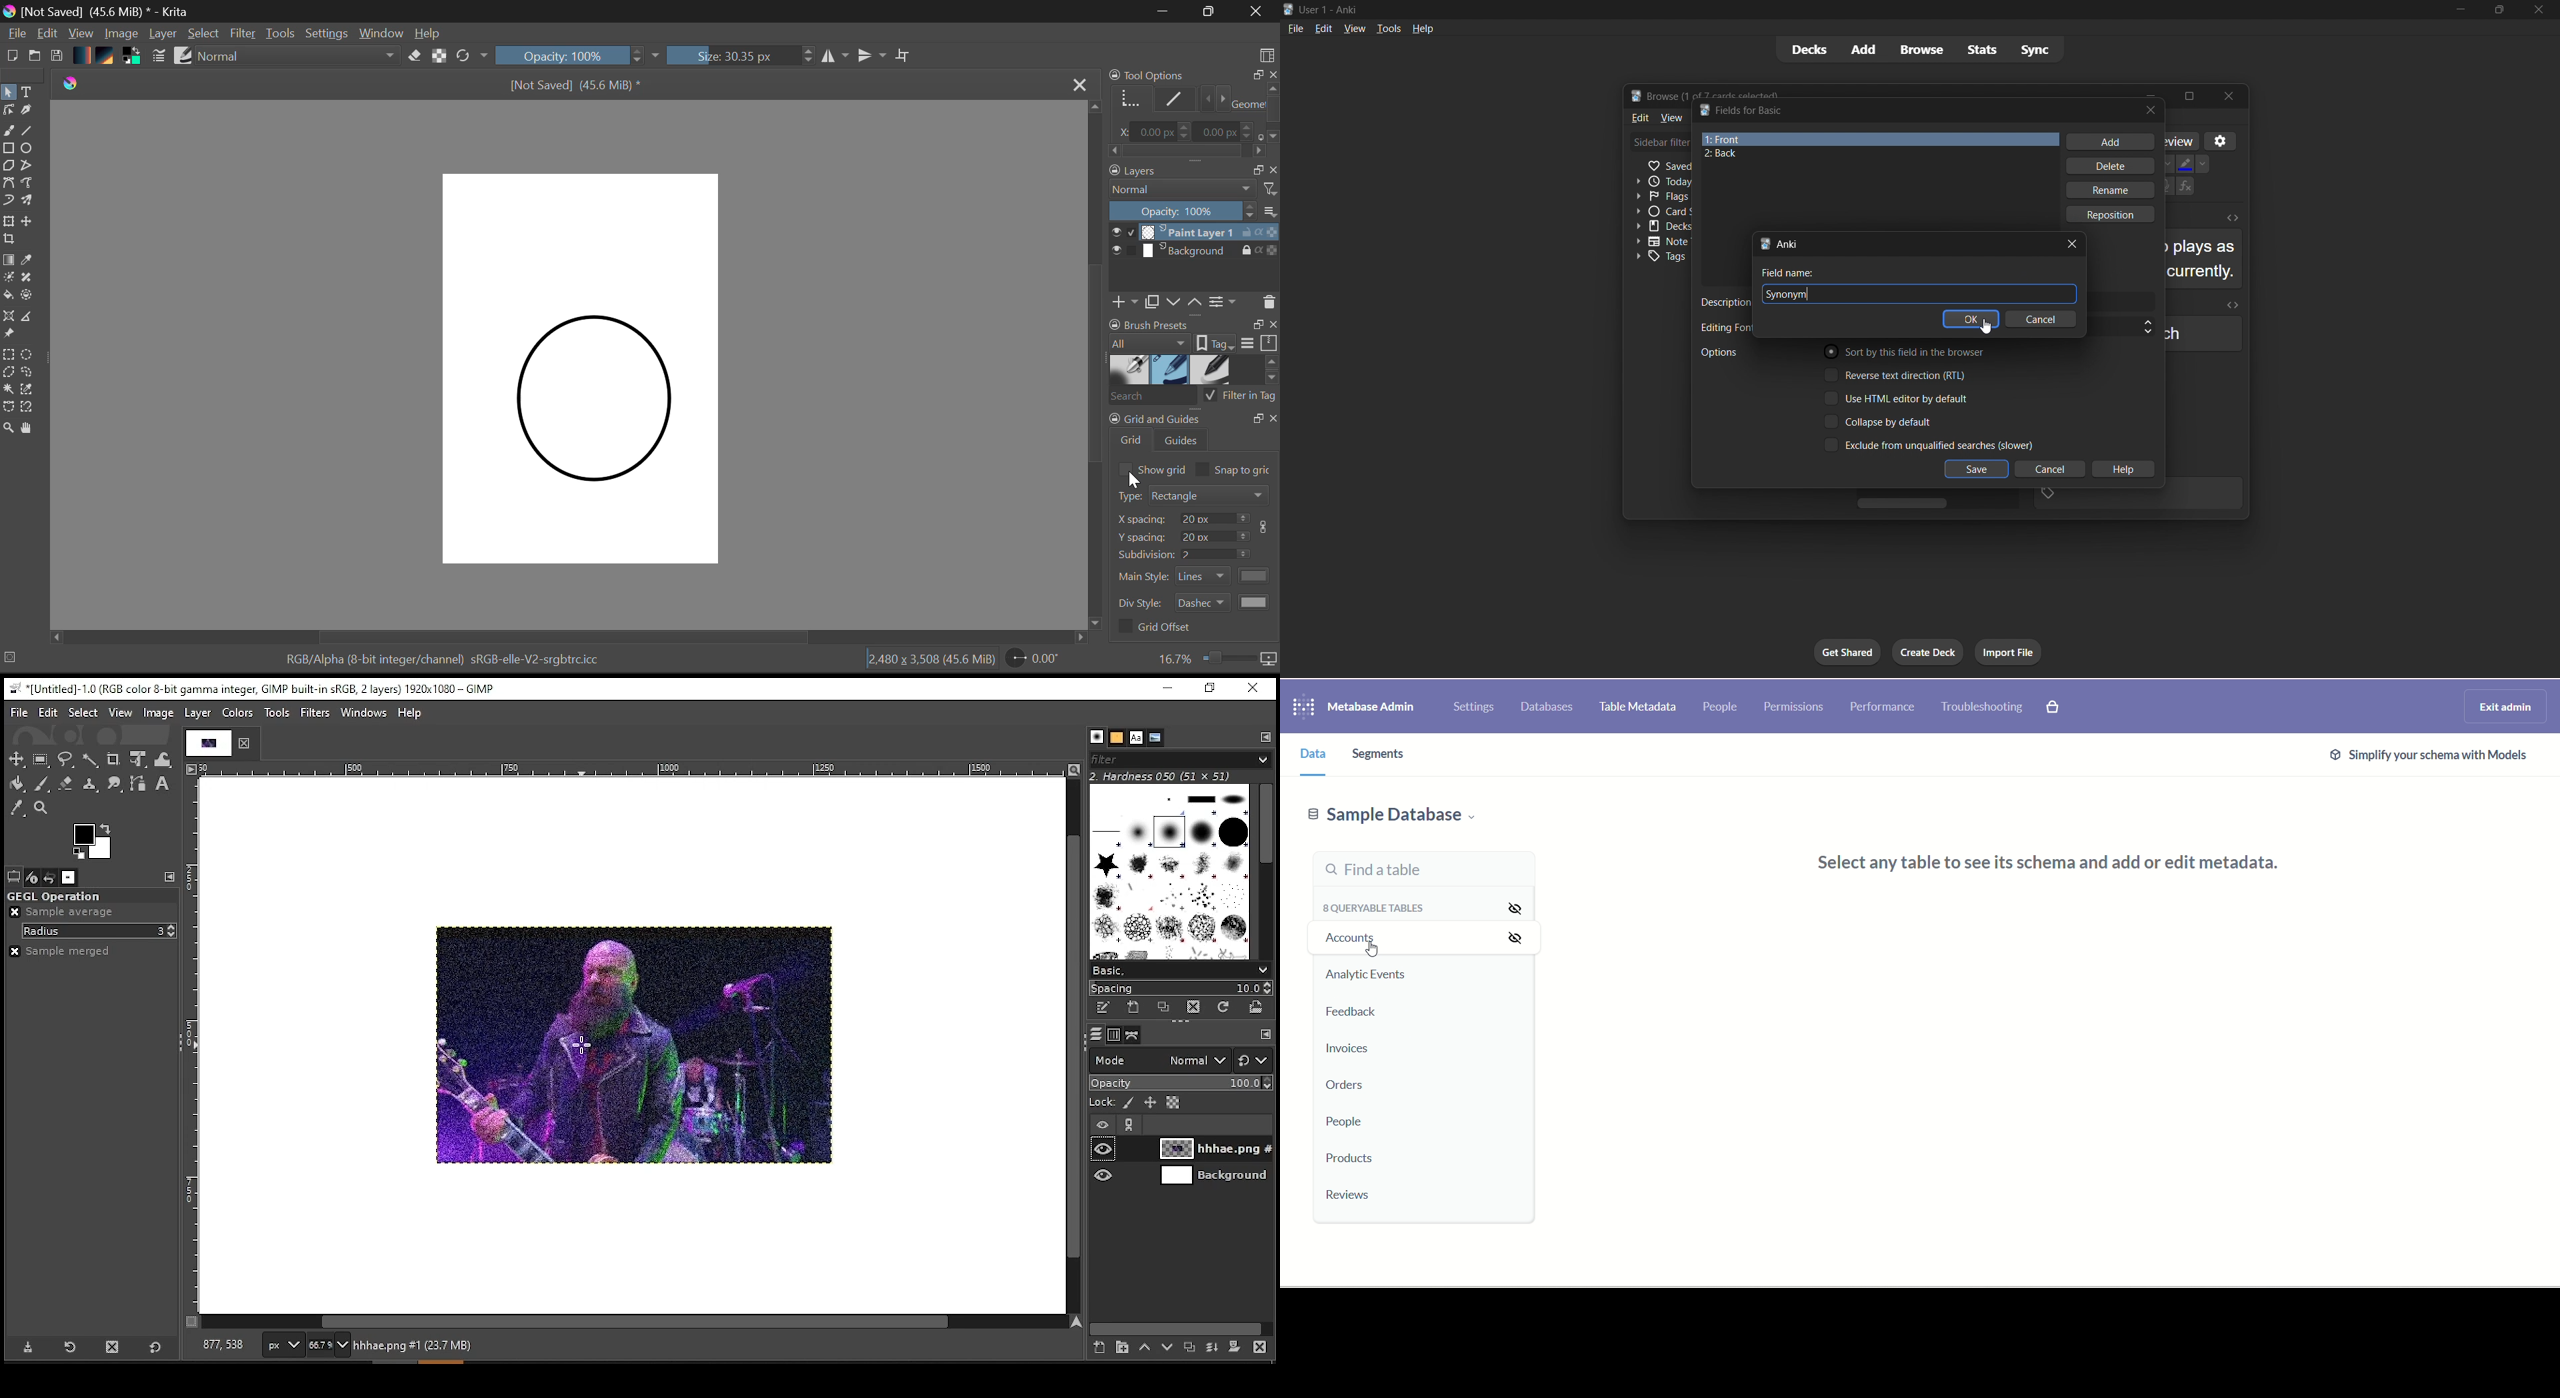  What do you see at coordinates (1160, 1061) in the screenshot?
I see `mode` at bounding box center [1160, 1061].